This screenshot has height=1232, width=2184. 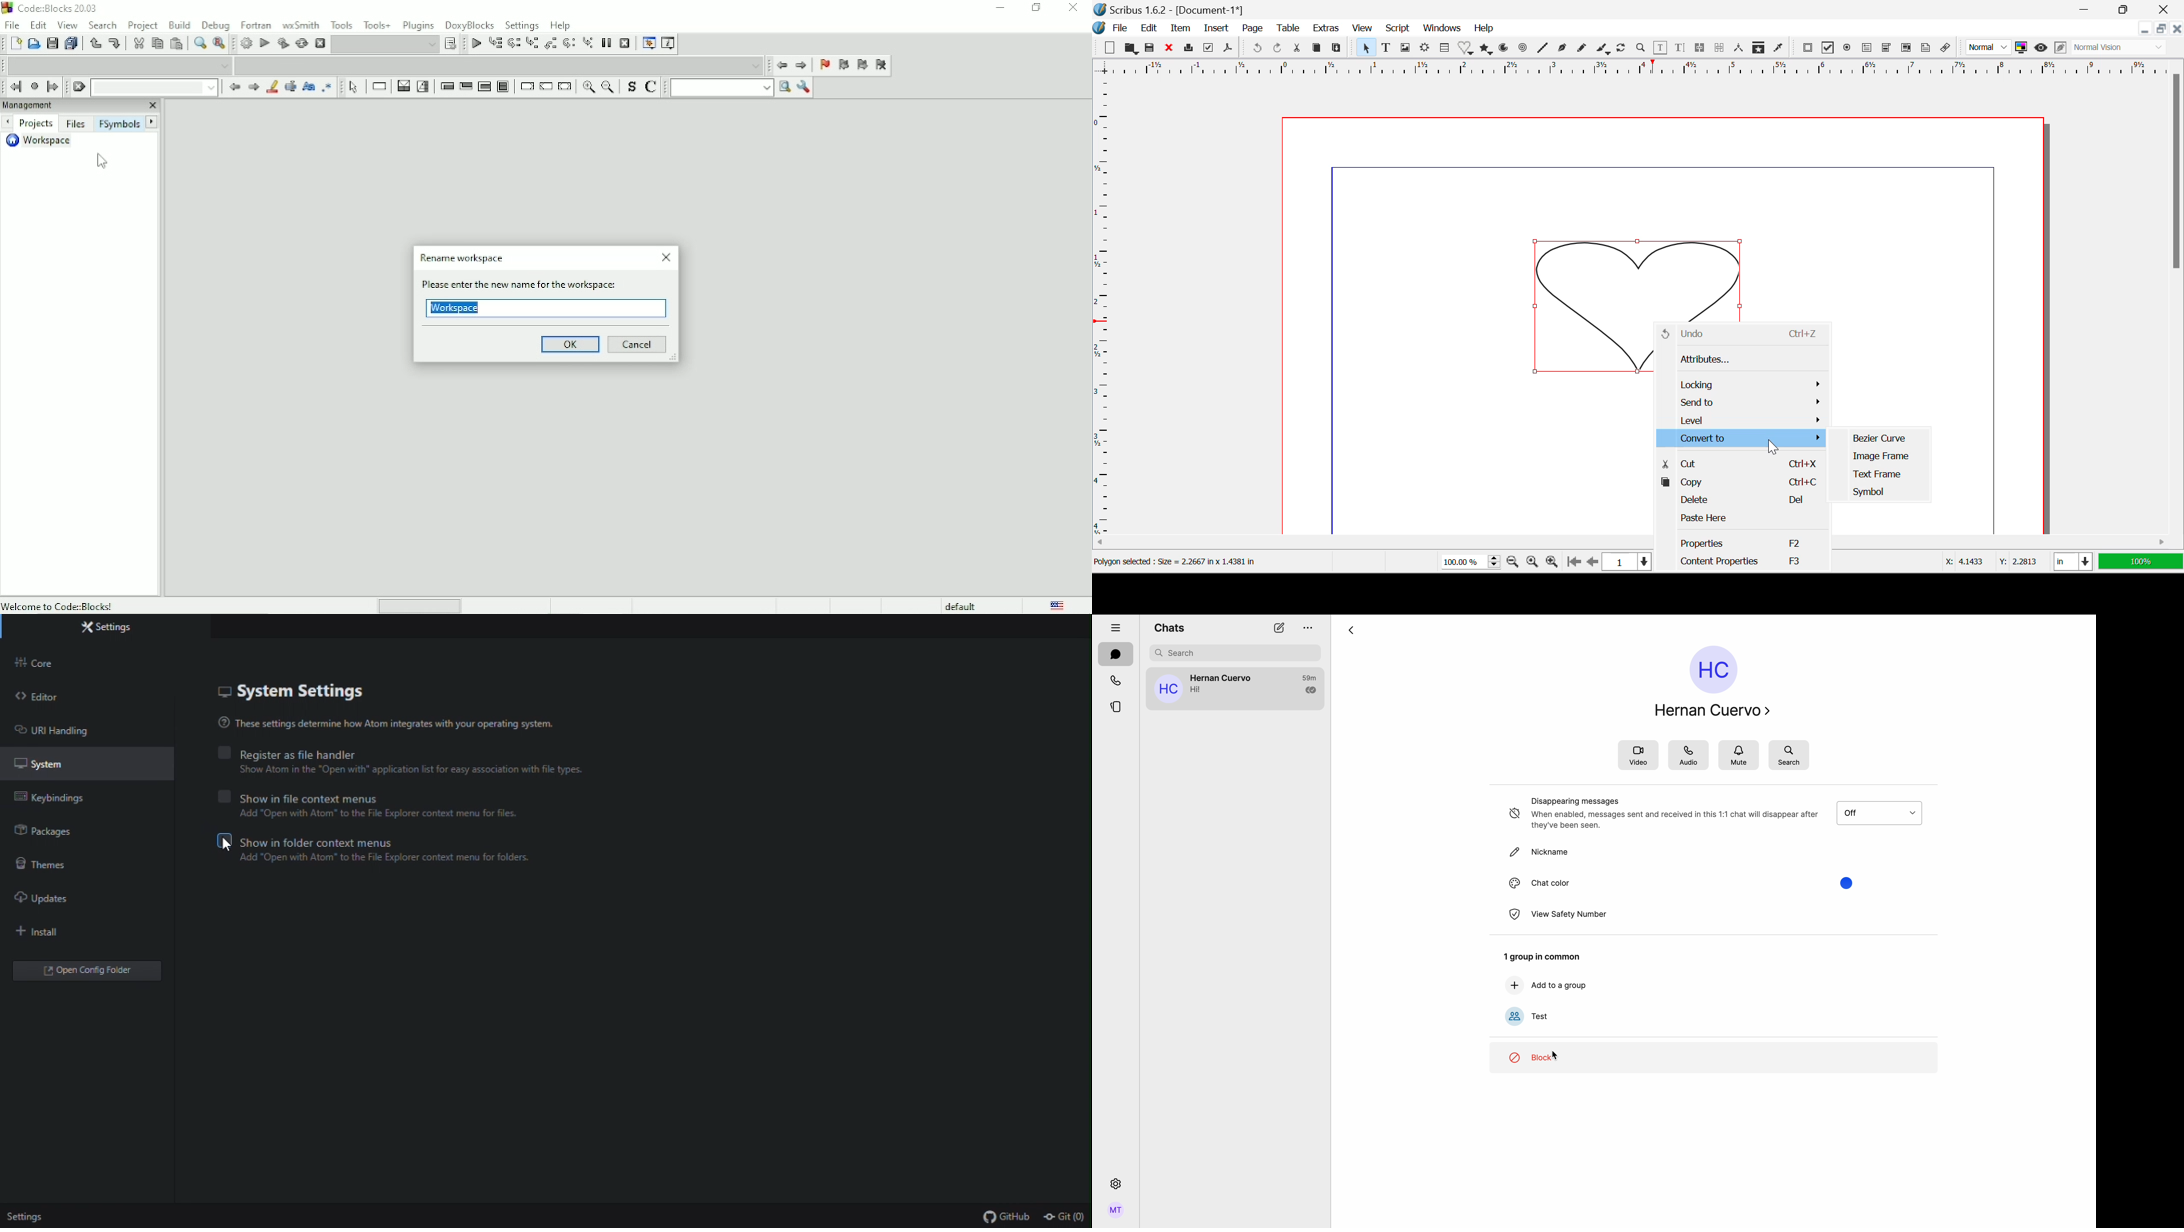 I want to click on Zoom to 100%, so click(x=1531, y=564).